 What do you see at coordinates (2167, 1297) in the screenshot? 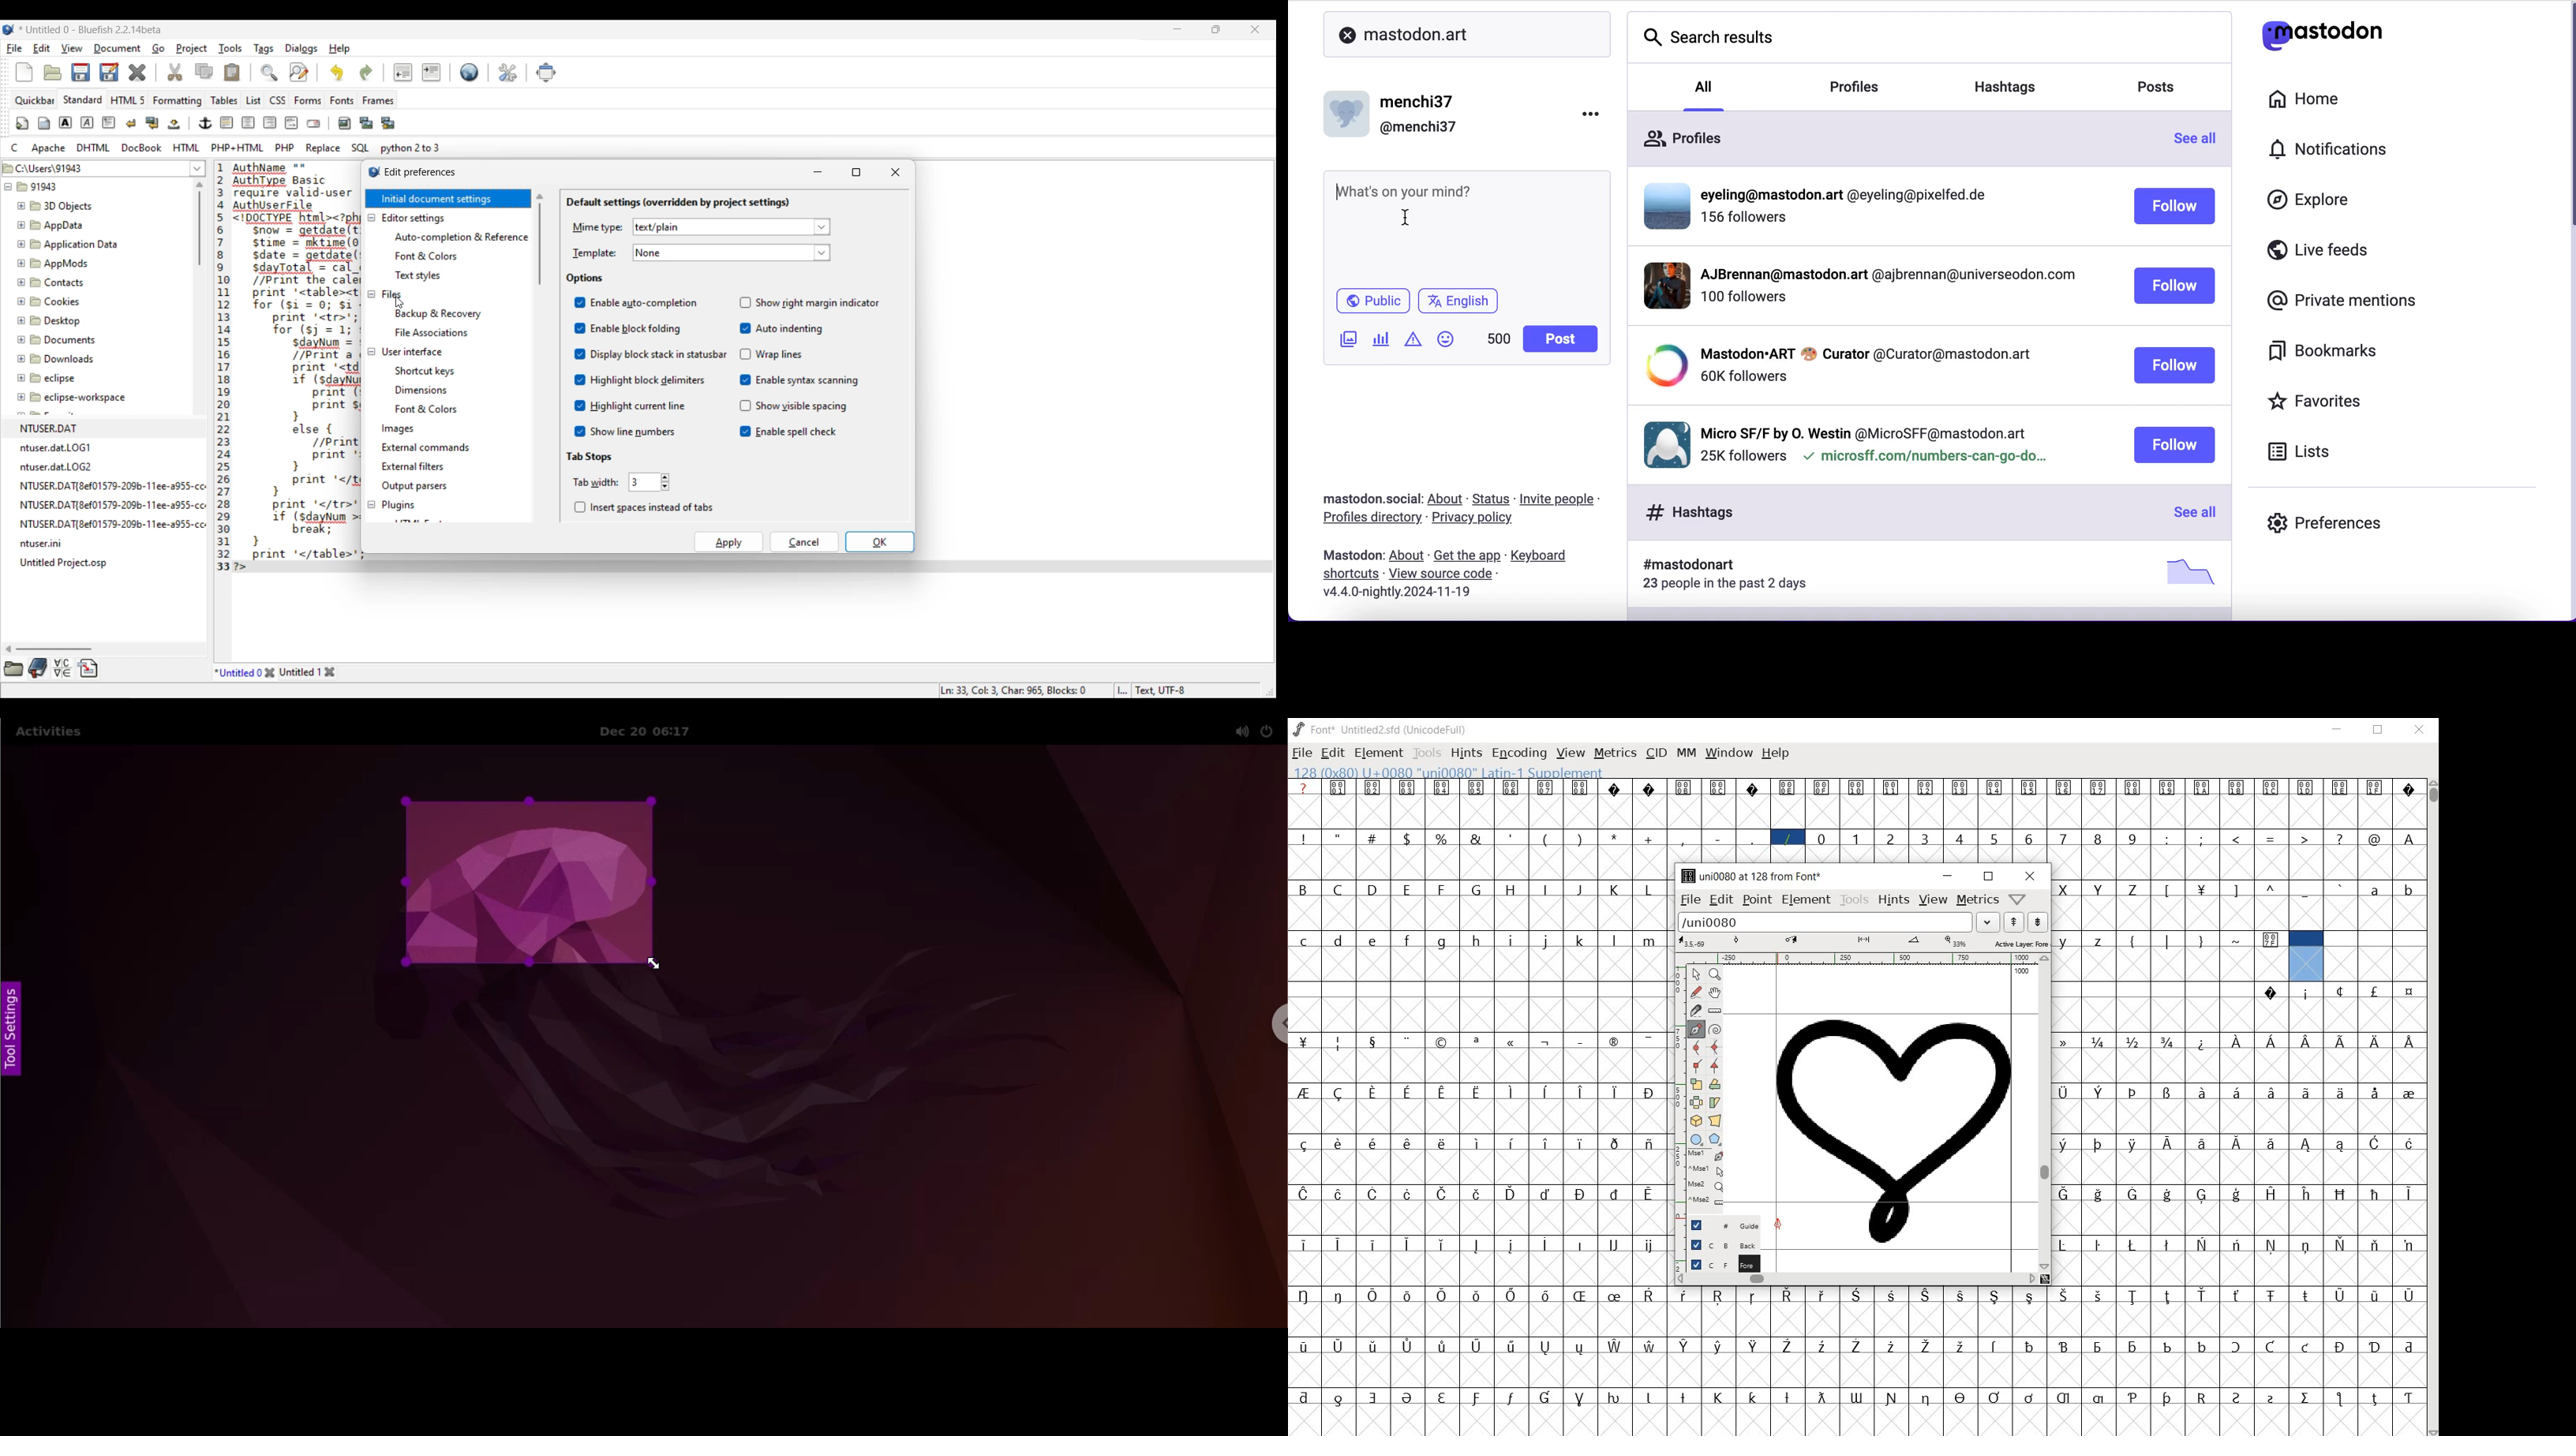
I see `glyph` at bounding box center [2167, 1297].